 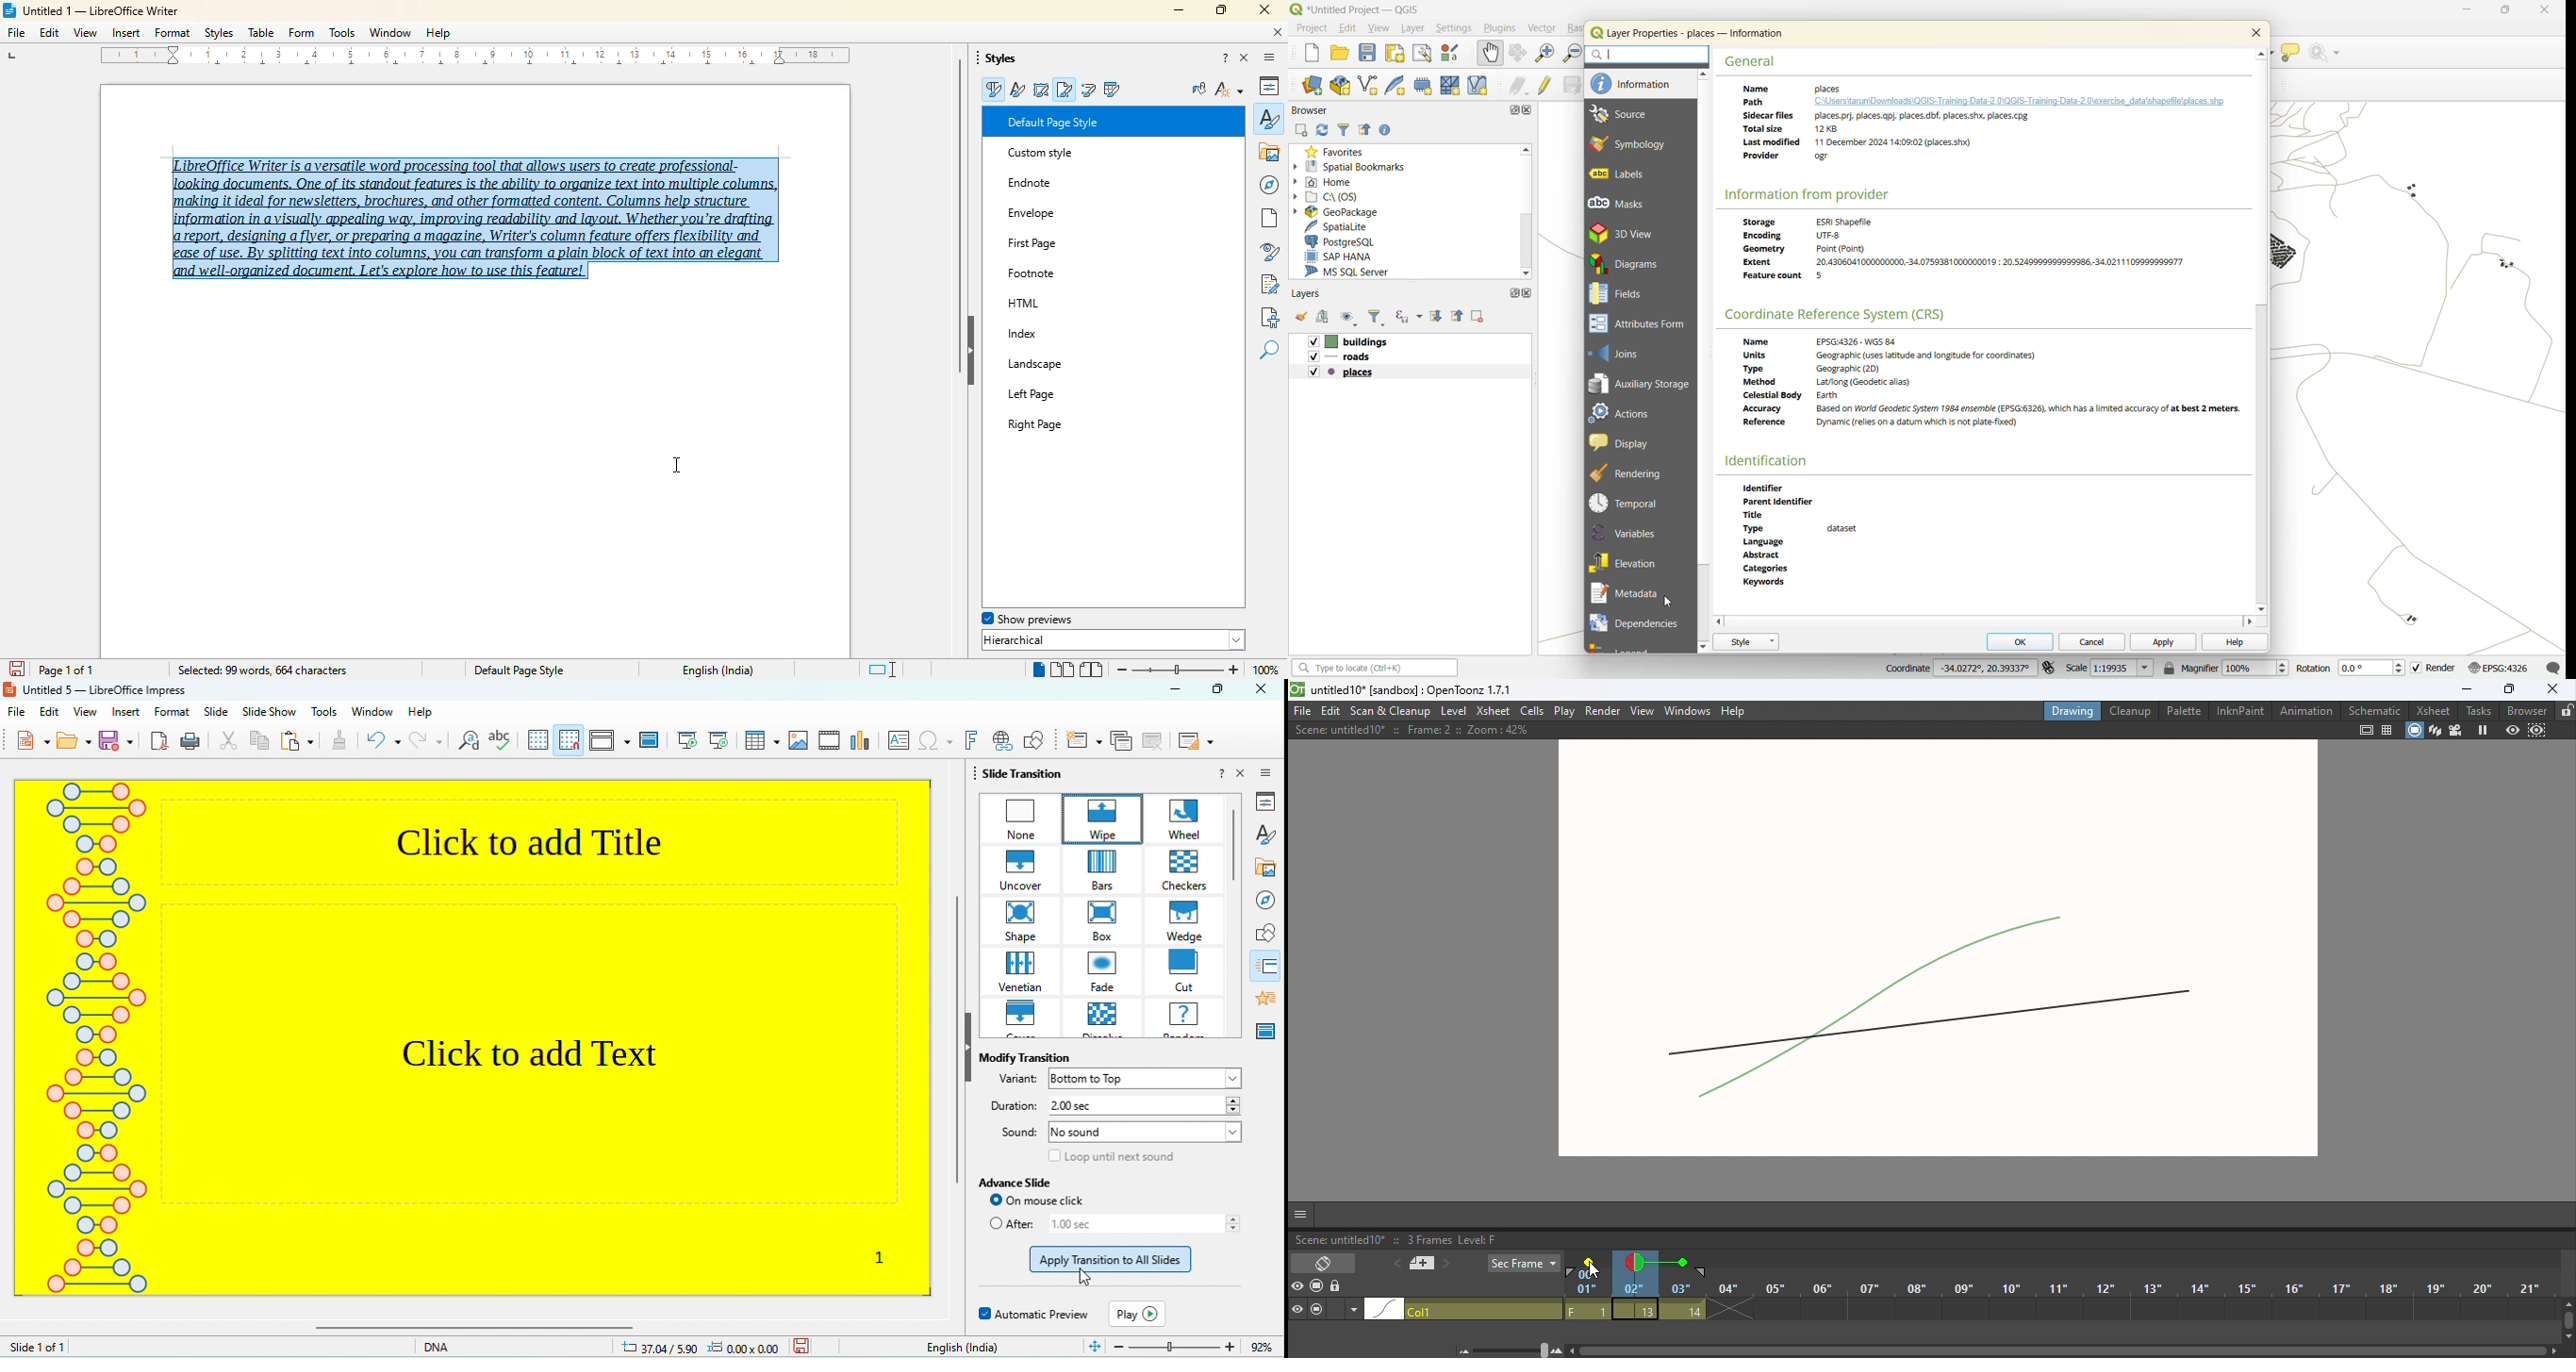 I want to click on form, so click(x=302, y=32).